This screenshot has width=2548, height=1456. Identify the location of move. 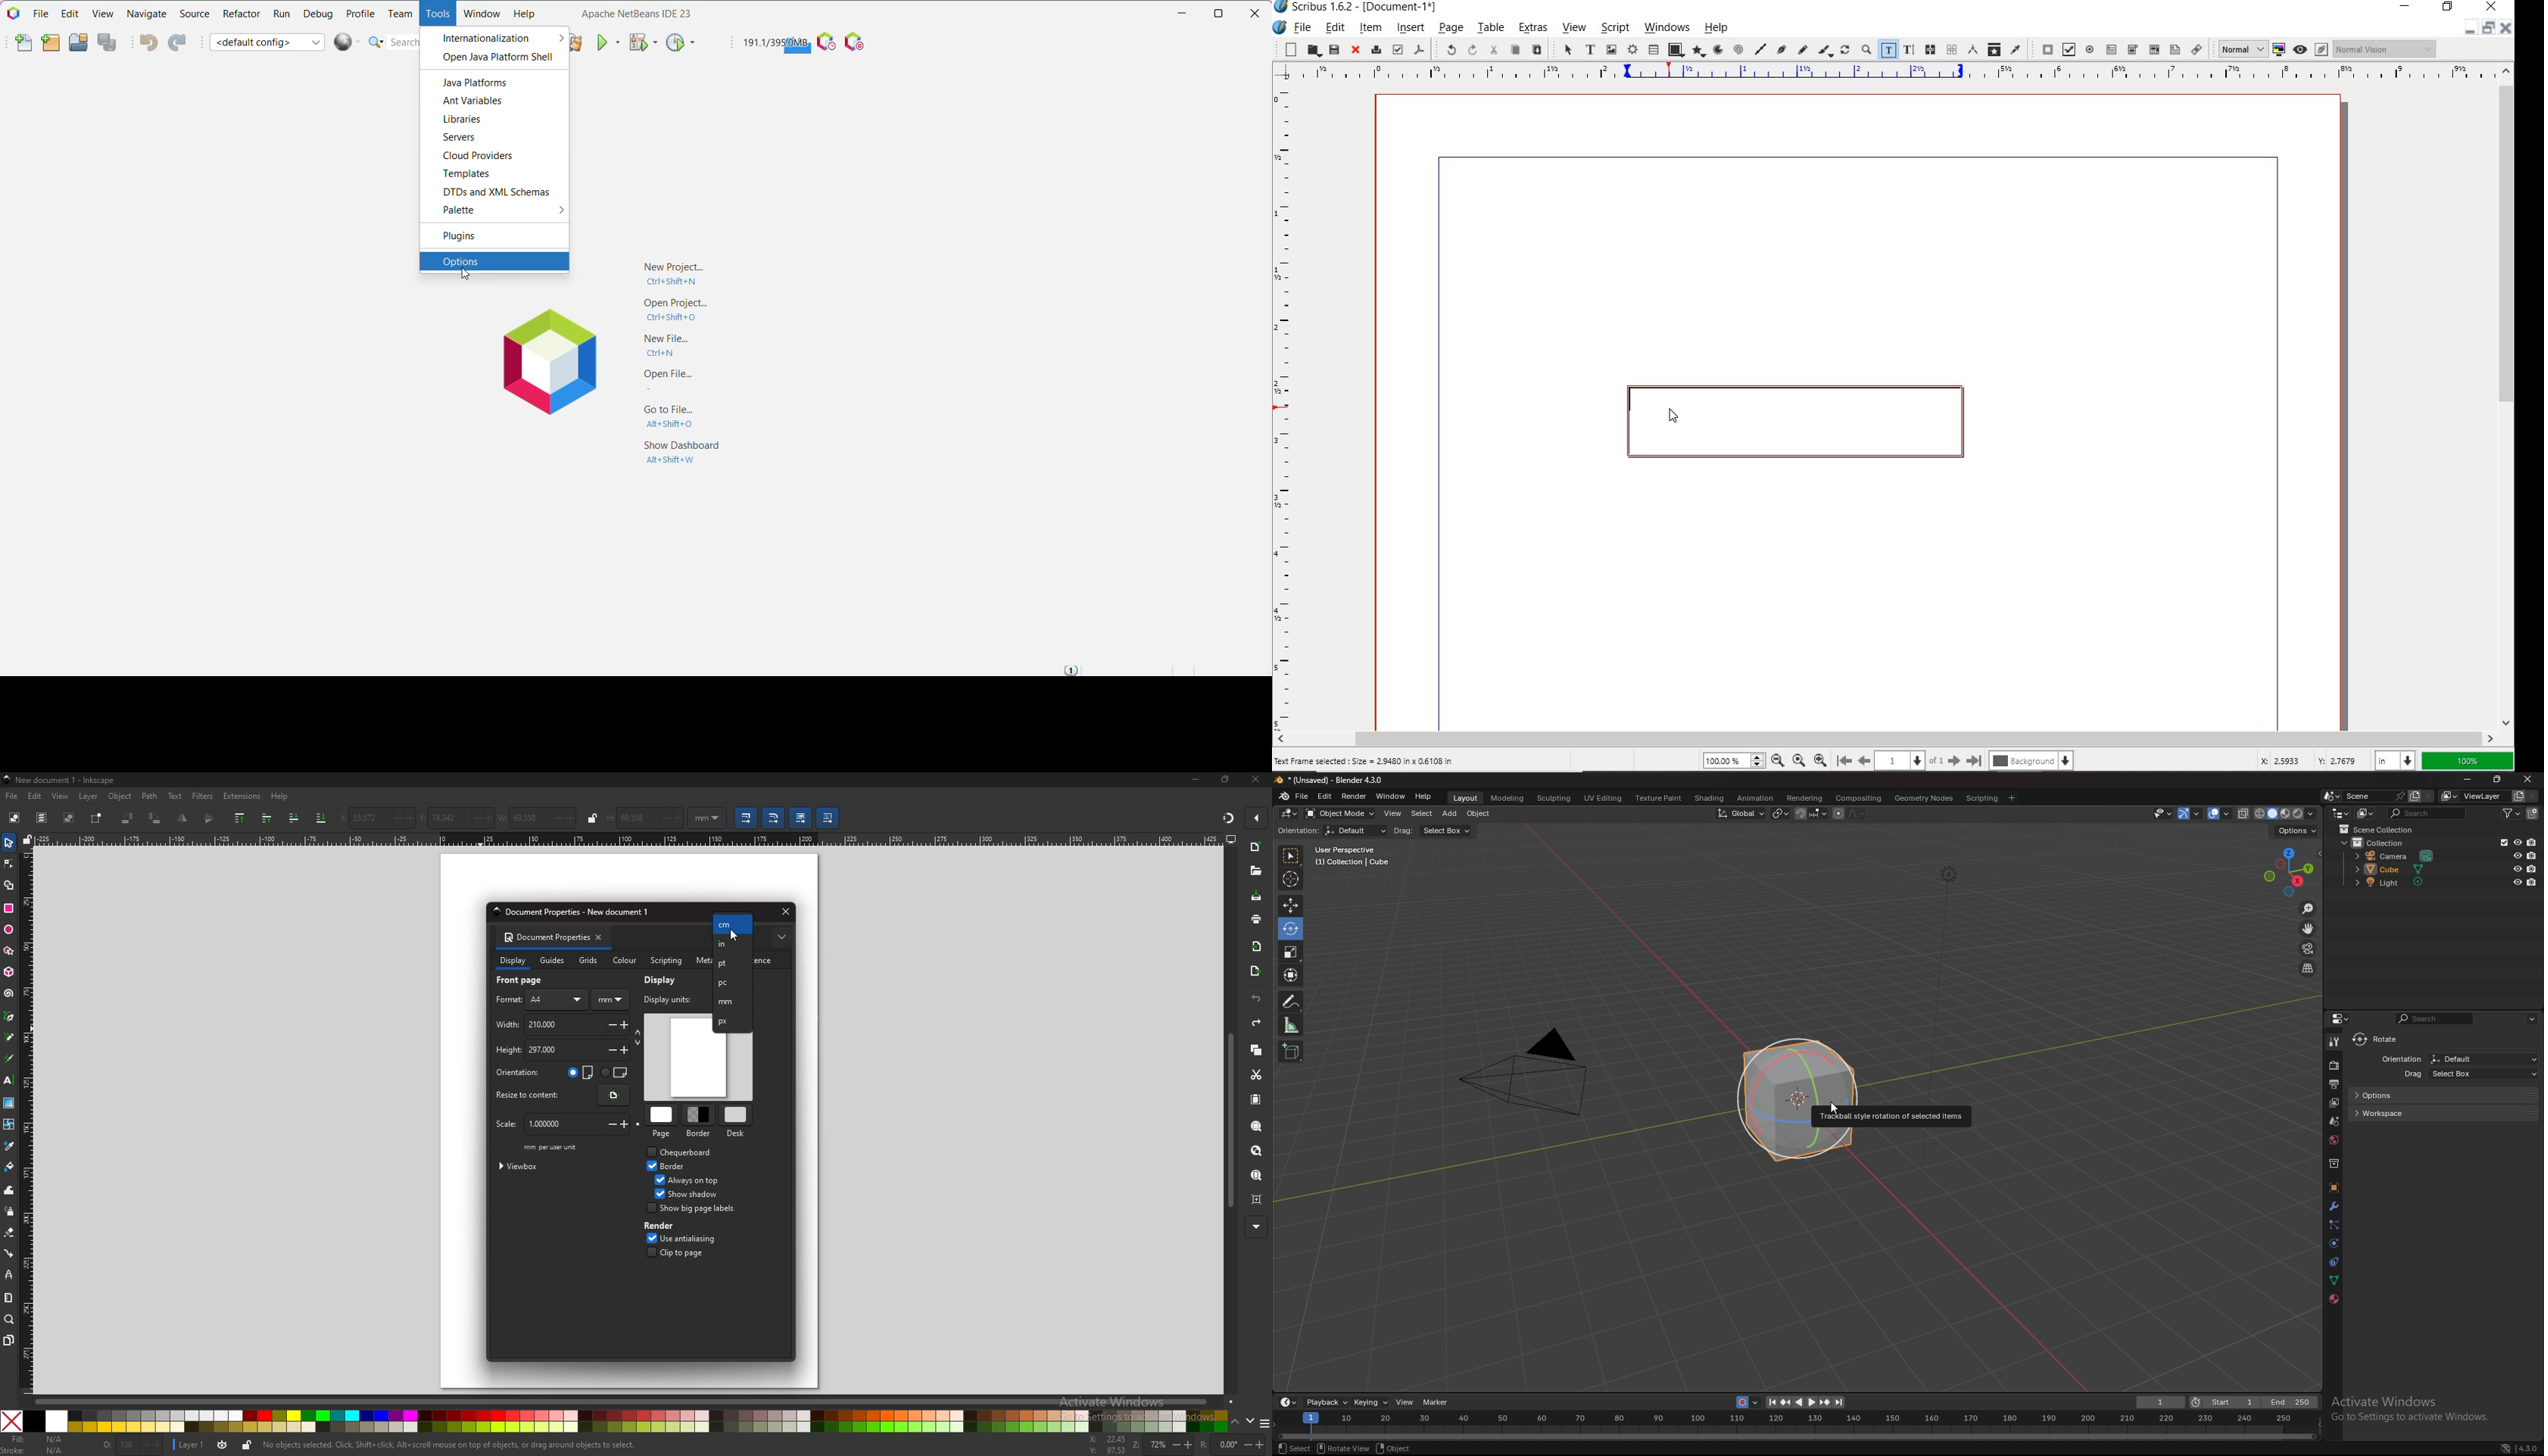
(1290, 906).